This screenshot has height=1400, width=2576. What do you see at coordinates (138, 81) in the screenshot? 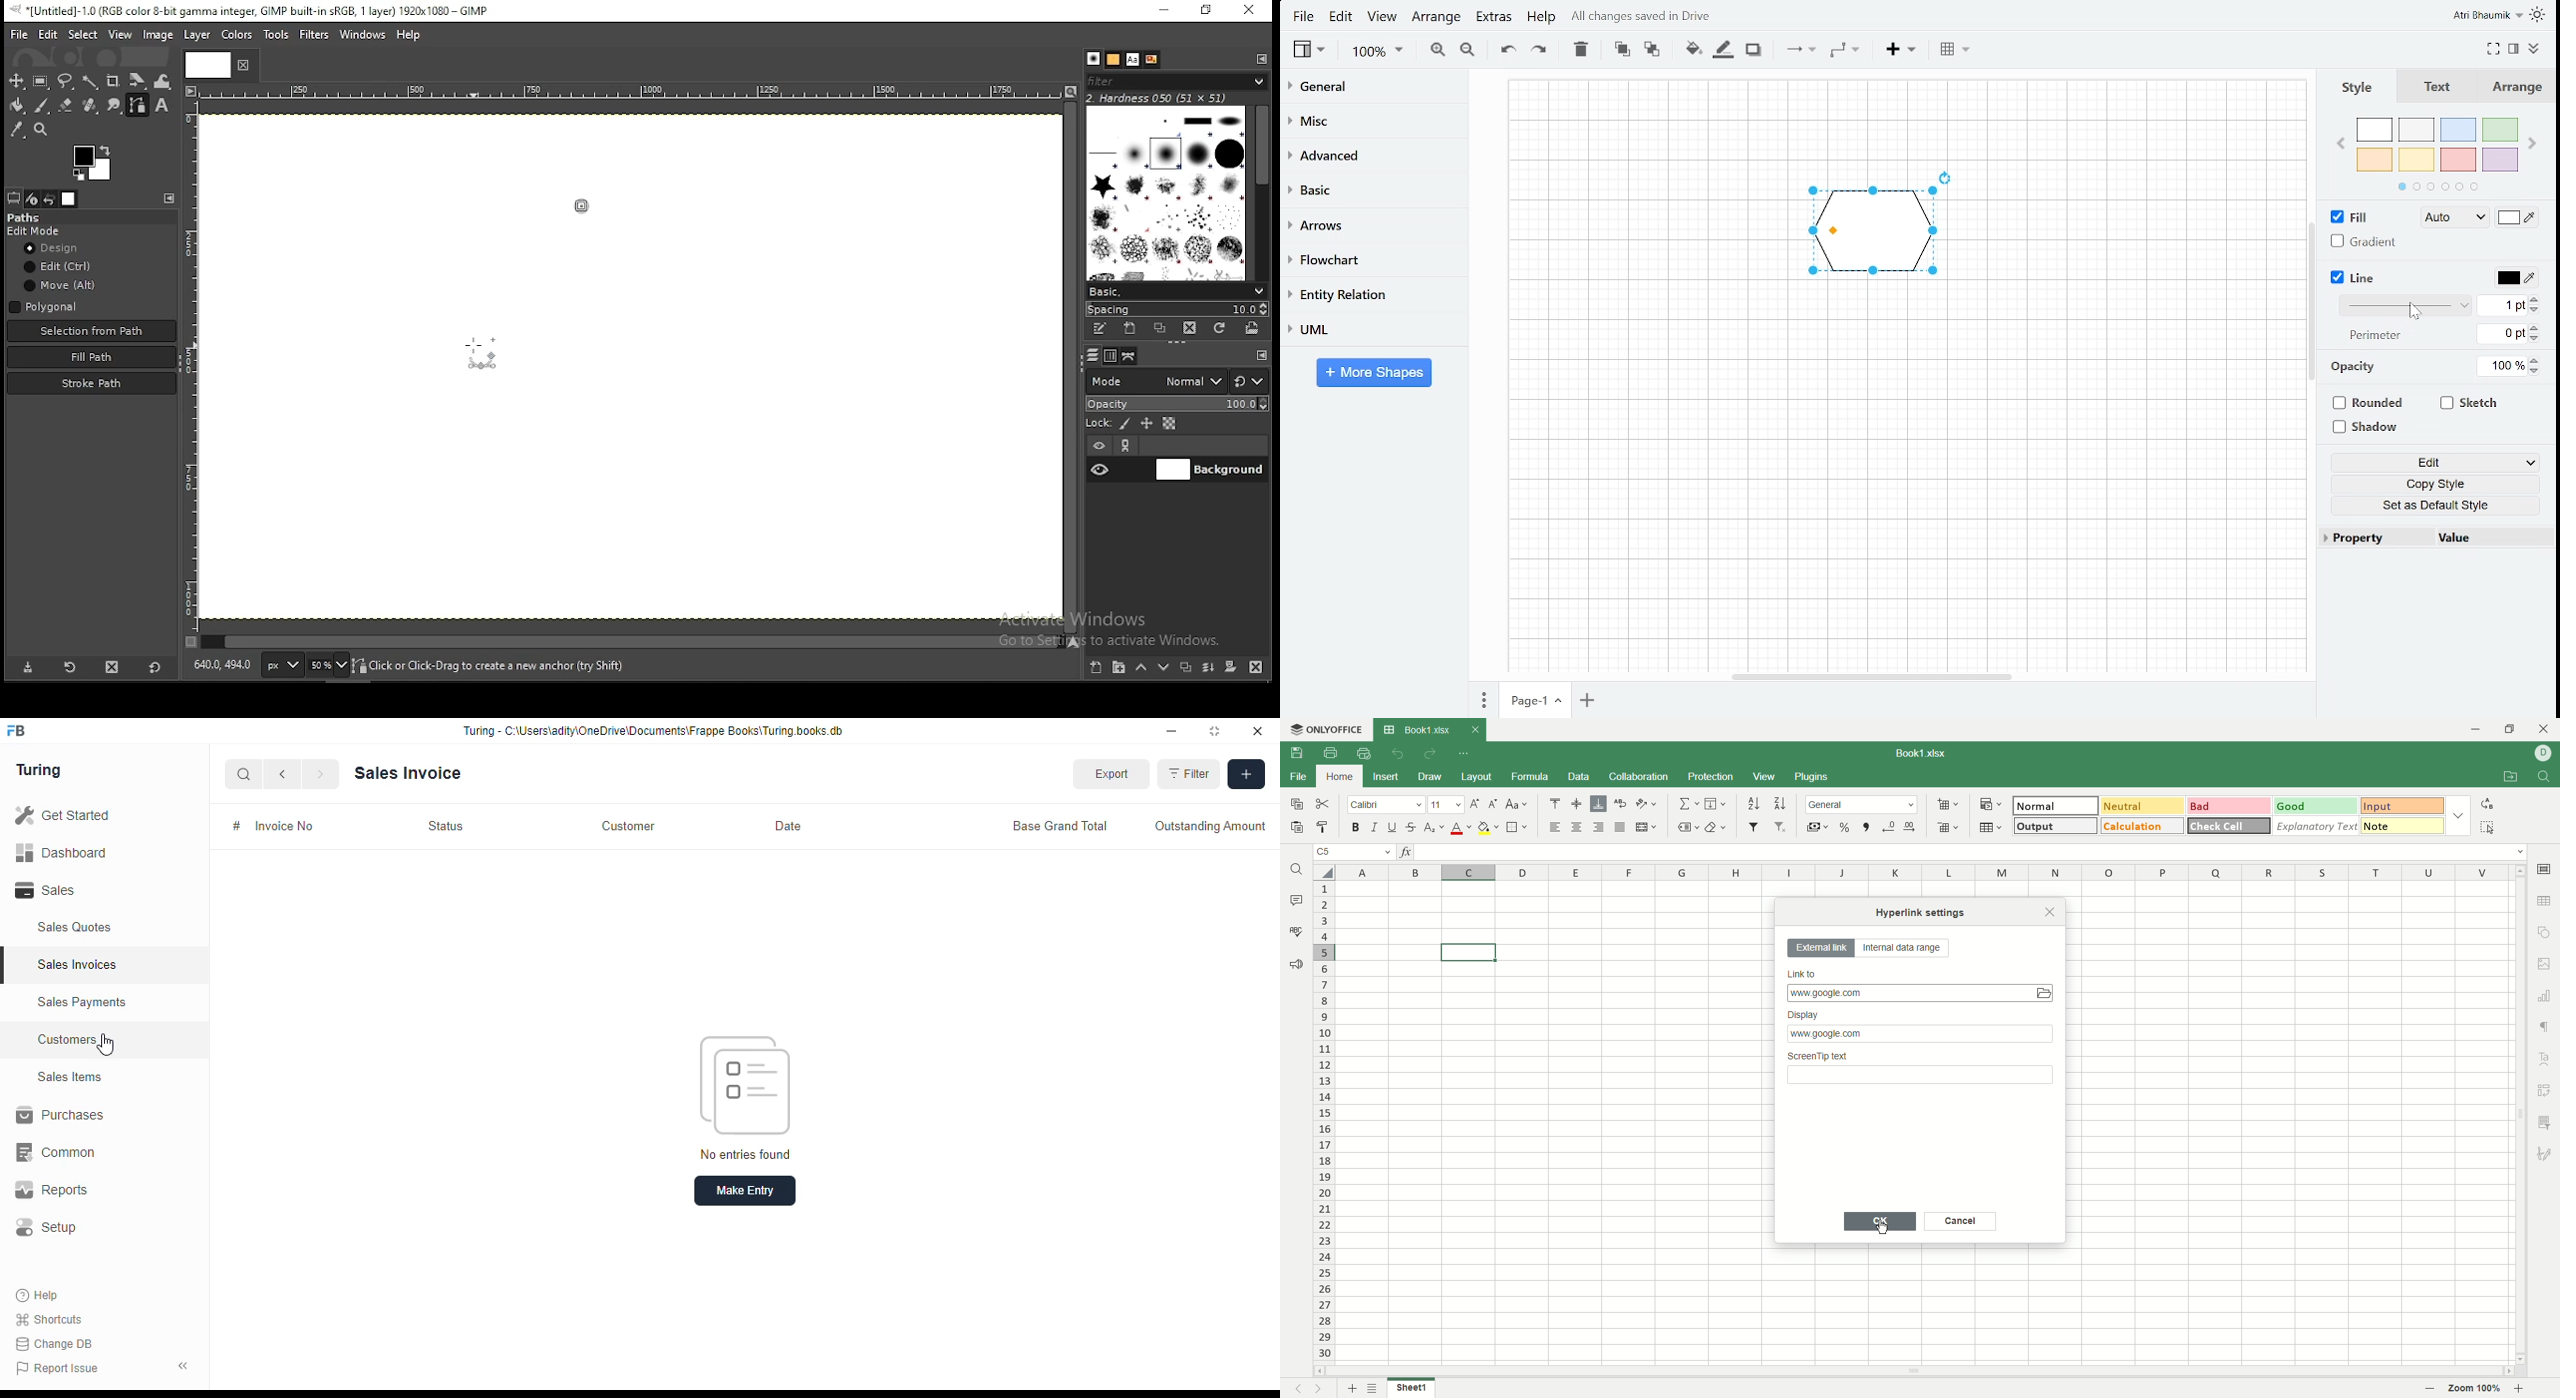
I see `shear tool` at bounding box center [138, 81].